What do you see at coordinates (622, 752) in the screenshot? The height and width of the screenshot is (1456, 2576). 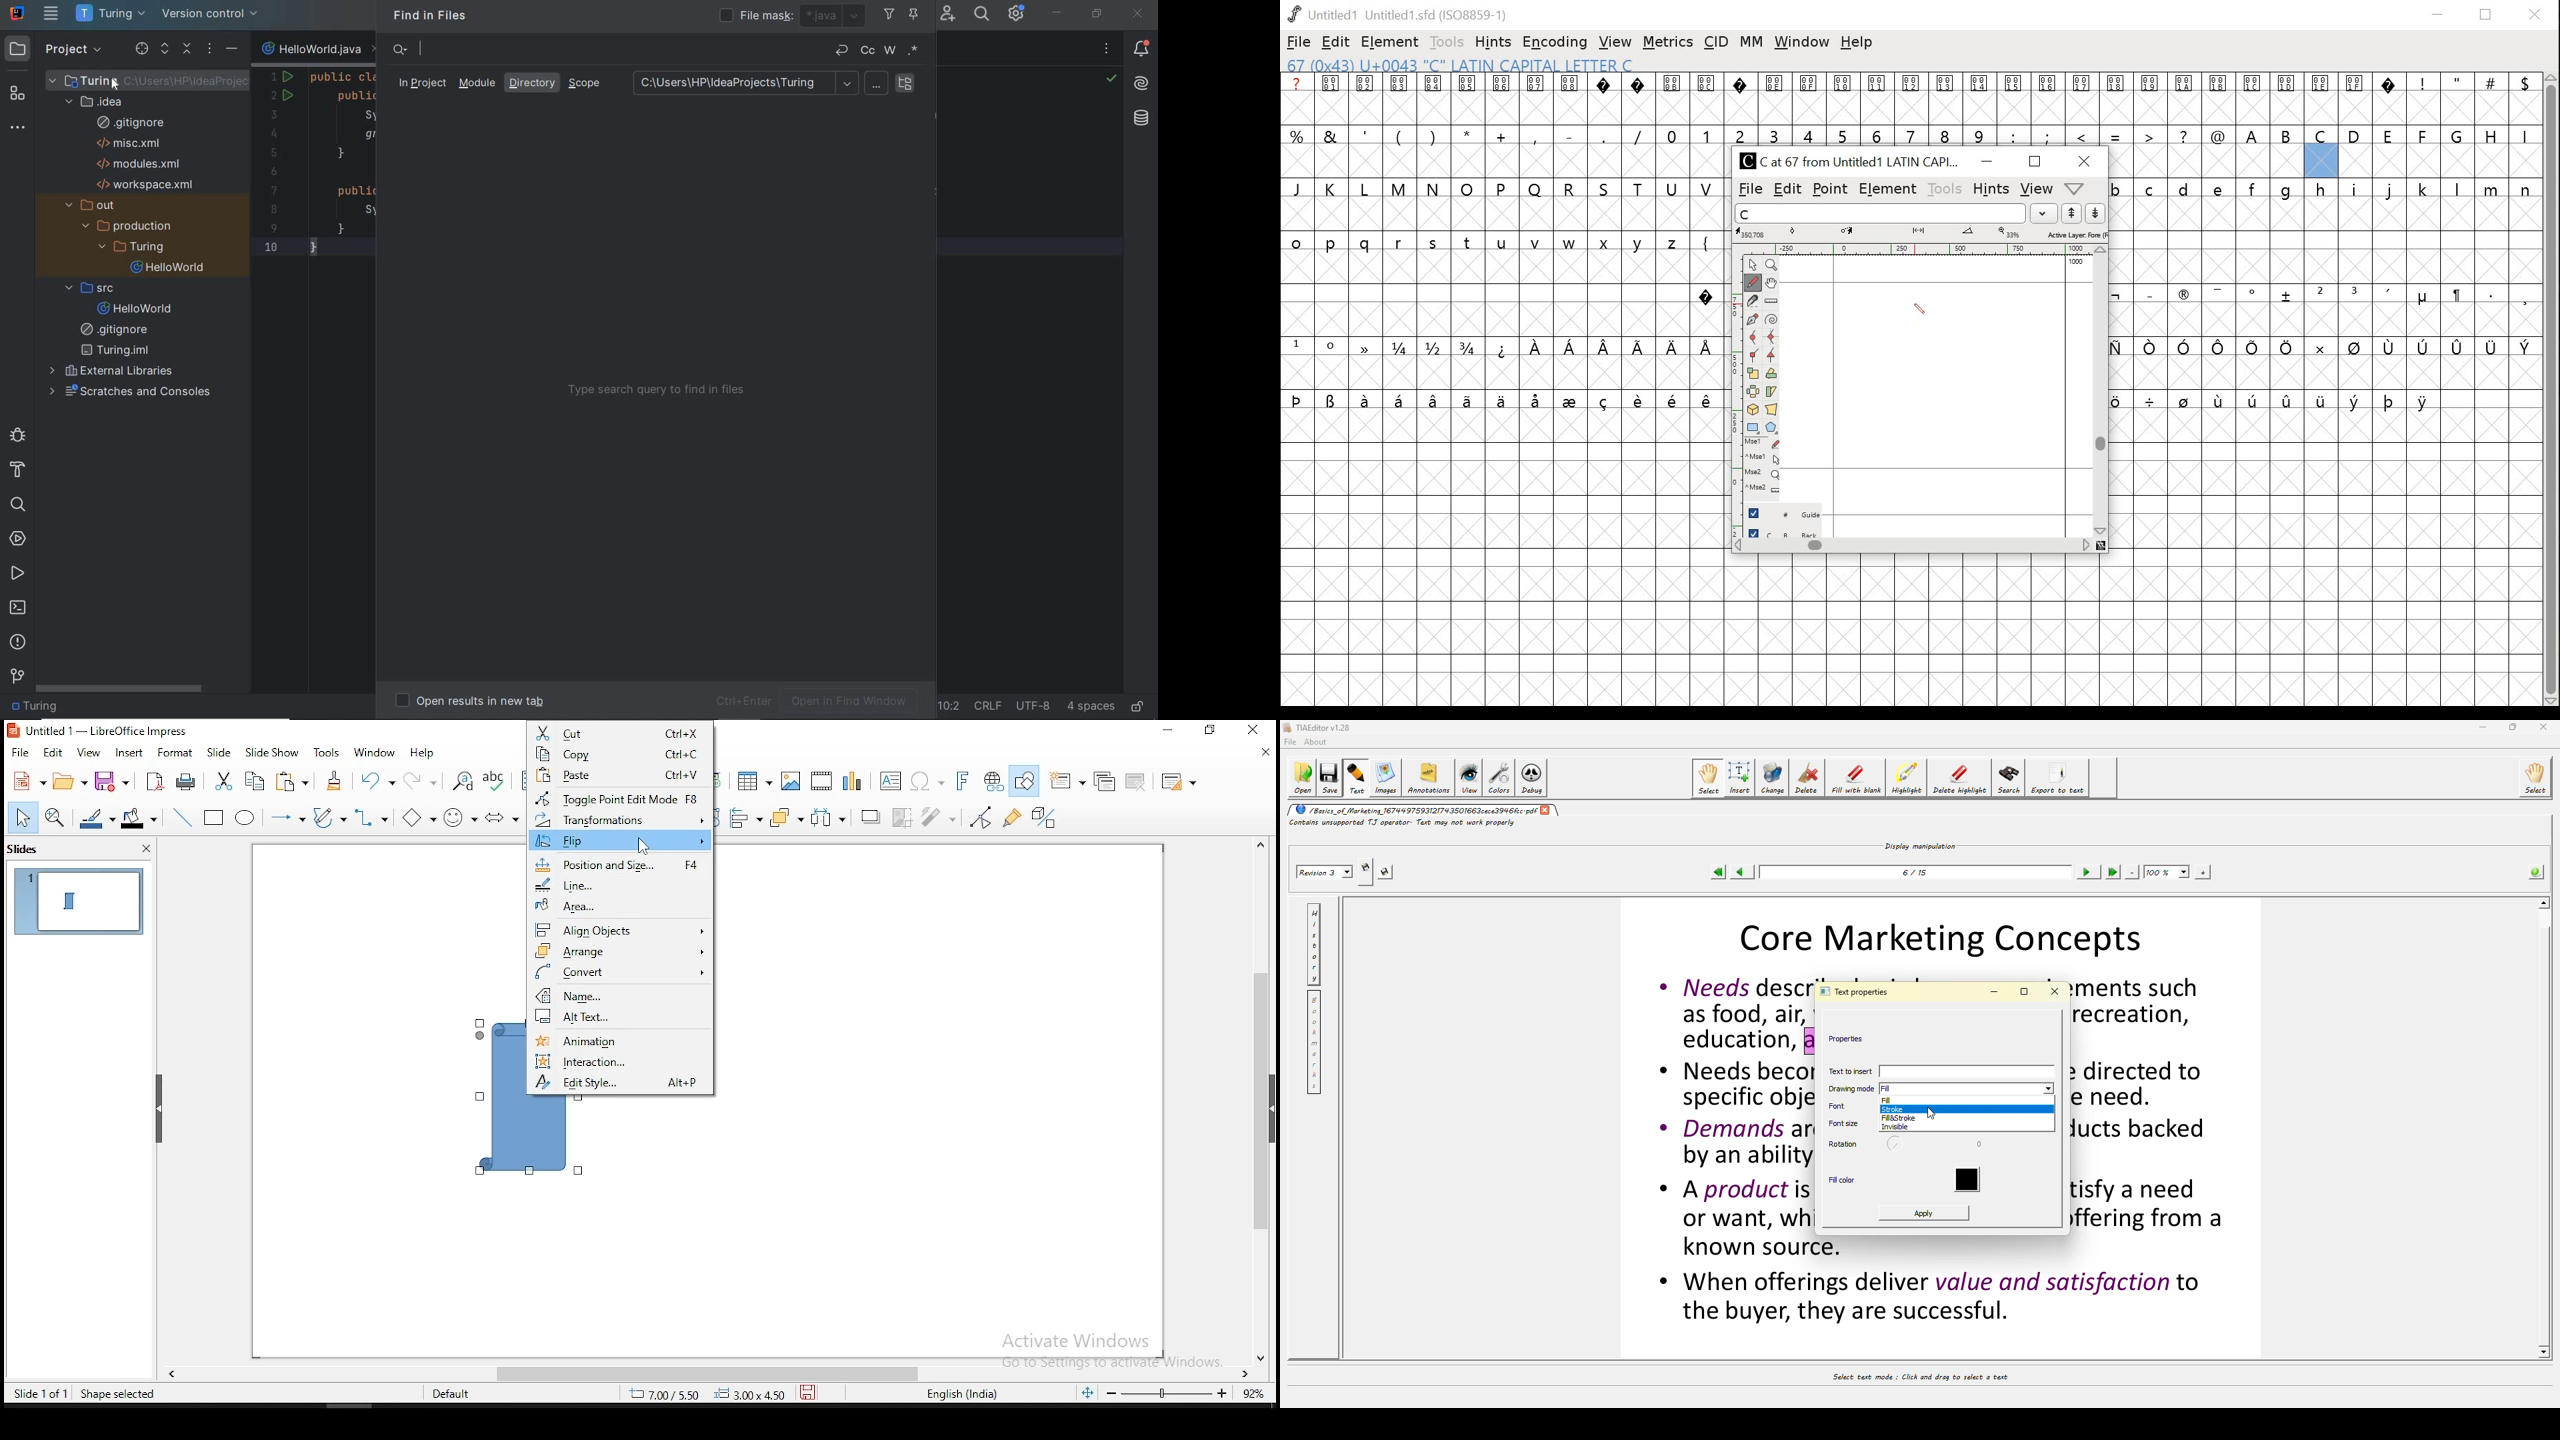 I see `copy` at bounding box center [622, 752].